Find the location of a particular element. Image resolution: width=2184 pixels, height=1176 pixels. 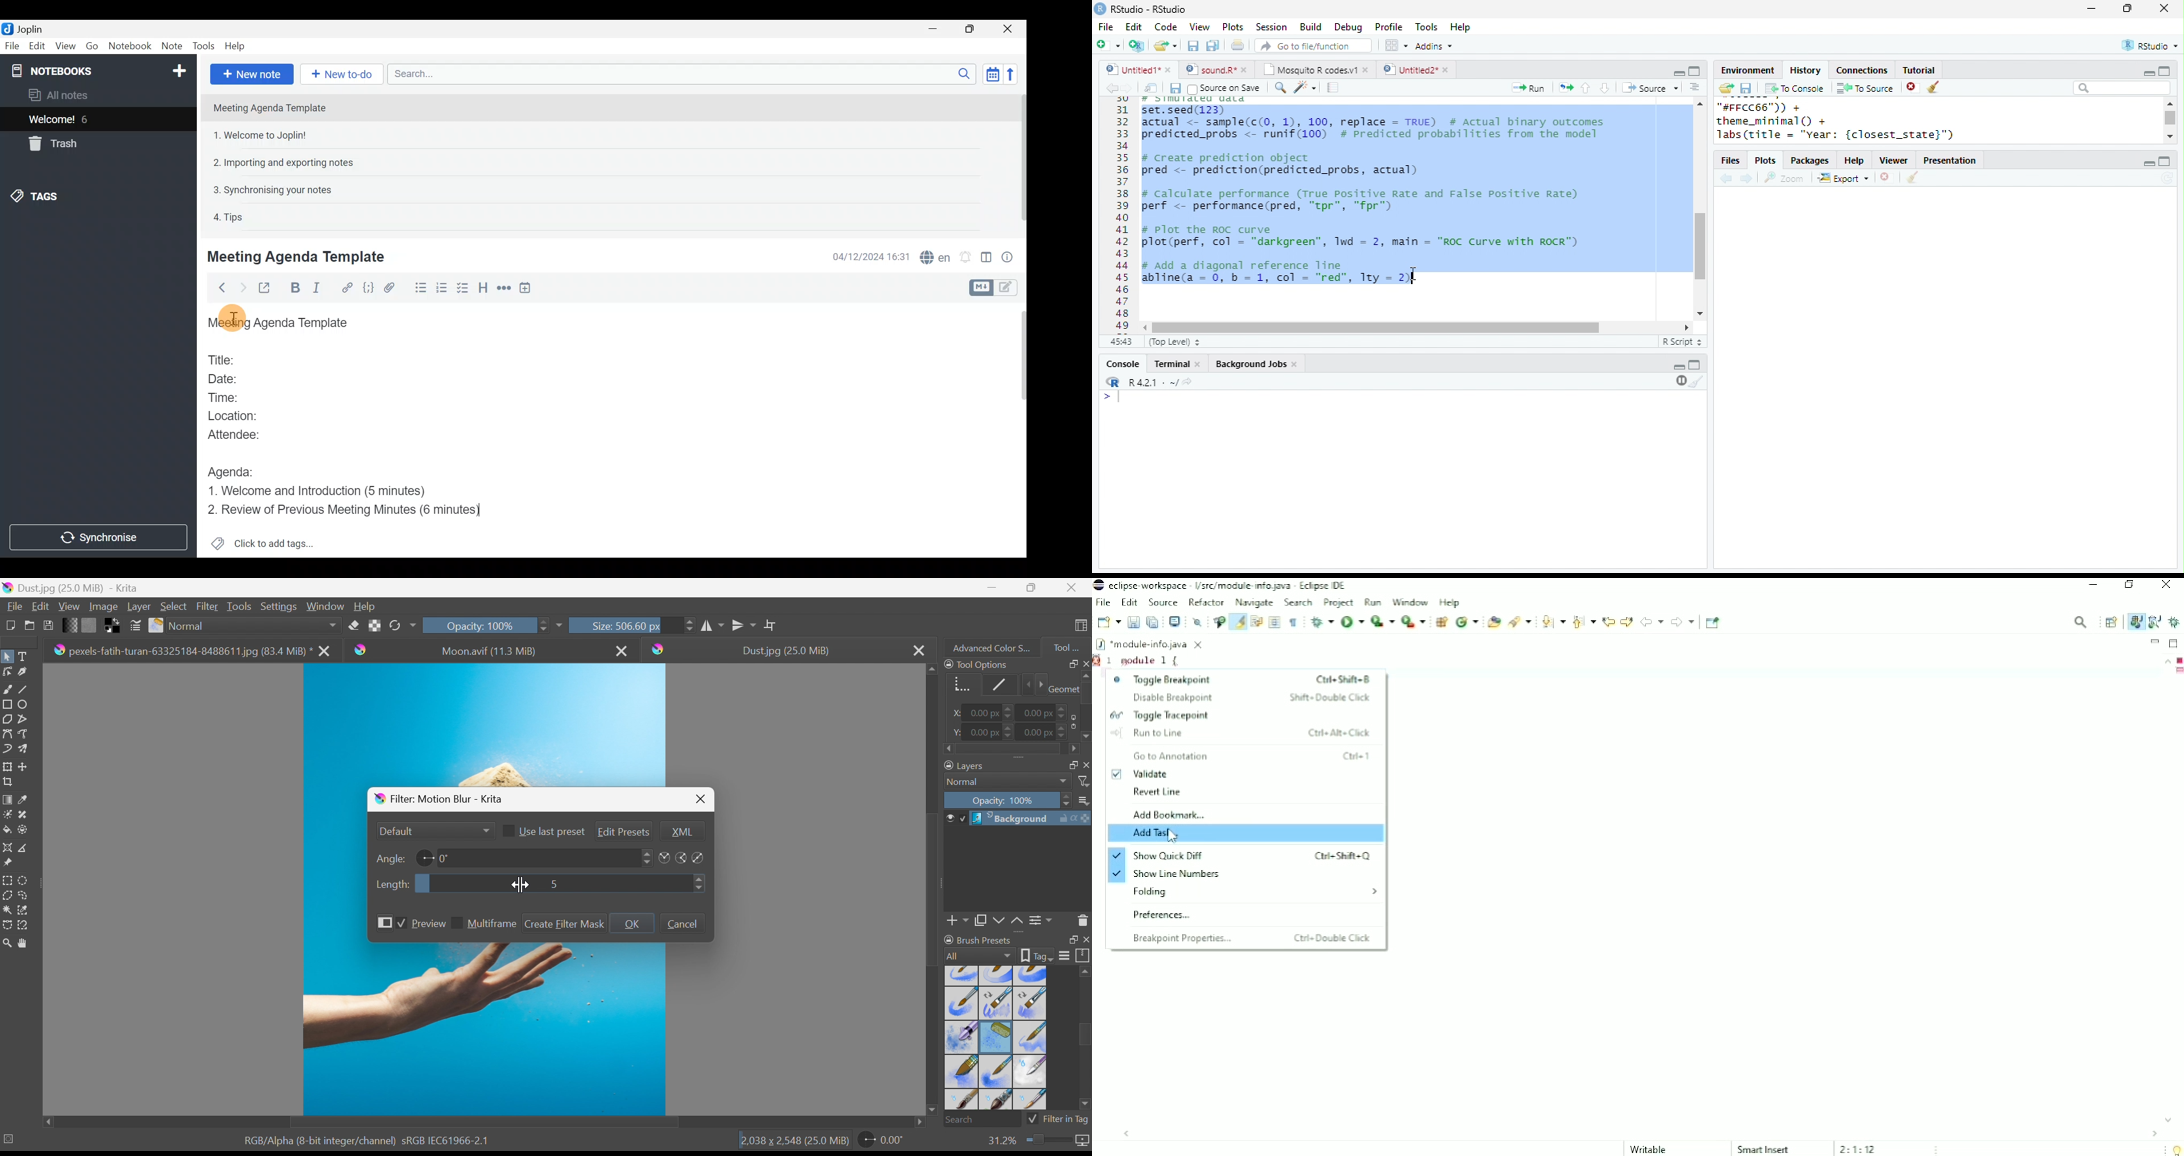

Map the displayed canvas size between pixel size or print size is located at coordinates (1082, 1142).